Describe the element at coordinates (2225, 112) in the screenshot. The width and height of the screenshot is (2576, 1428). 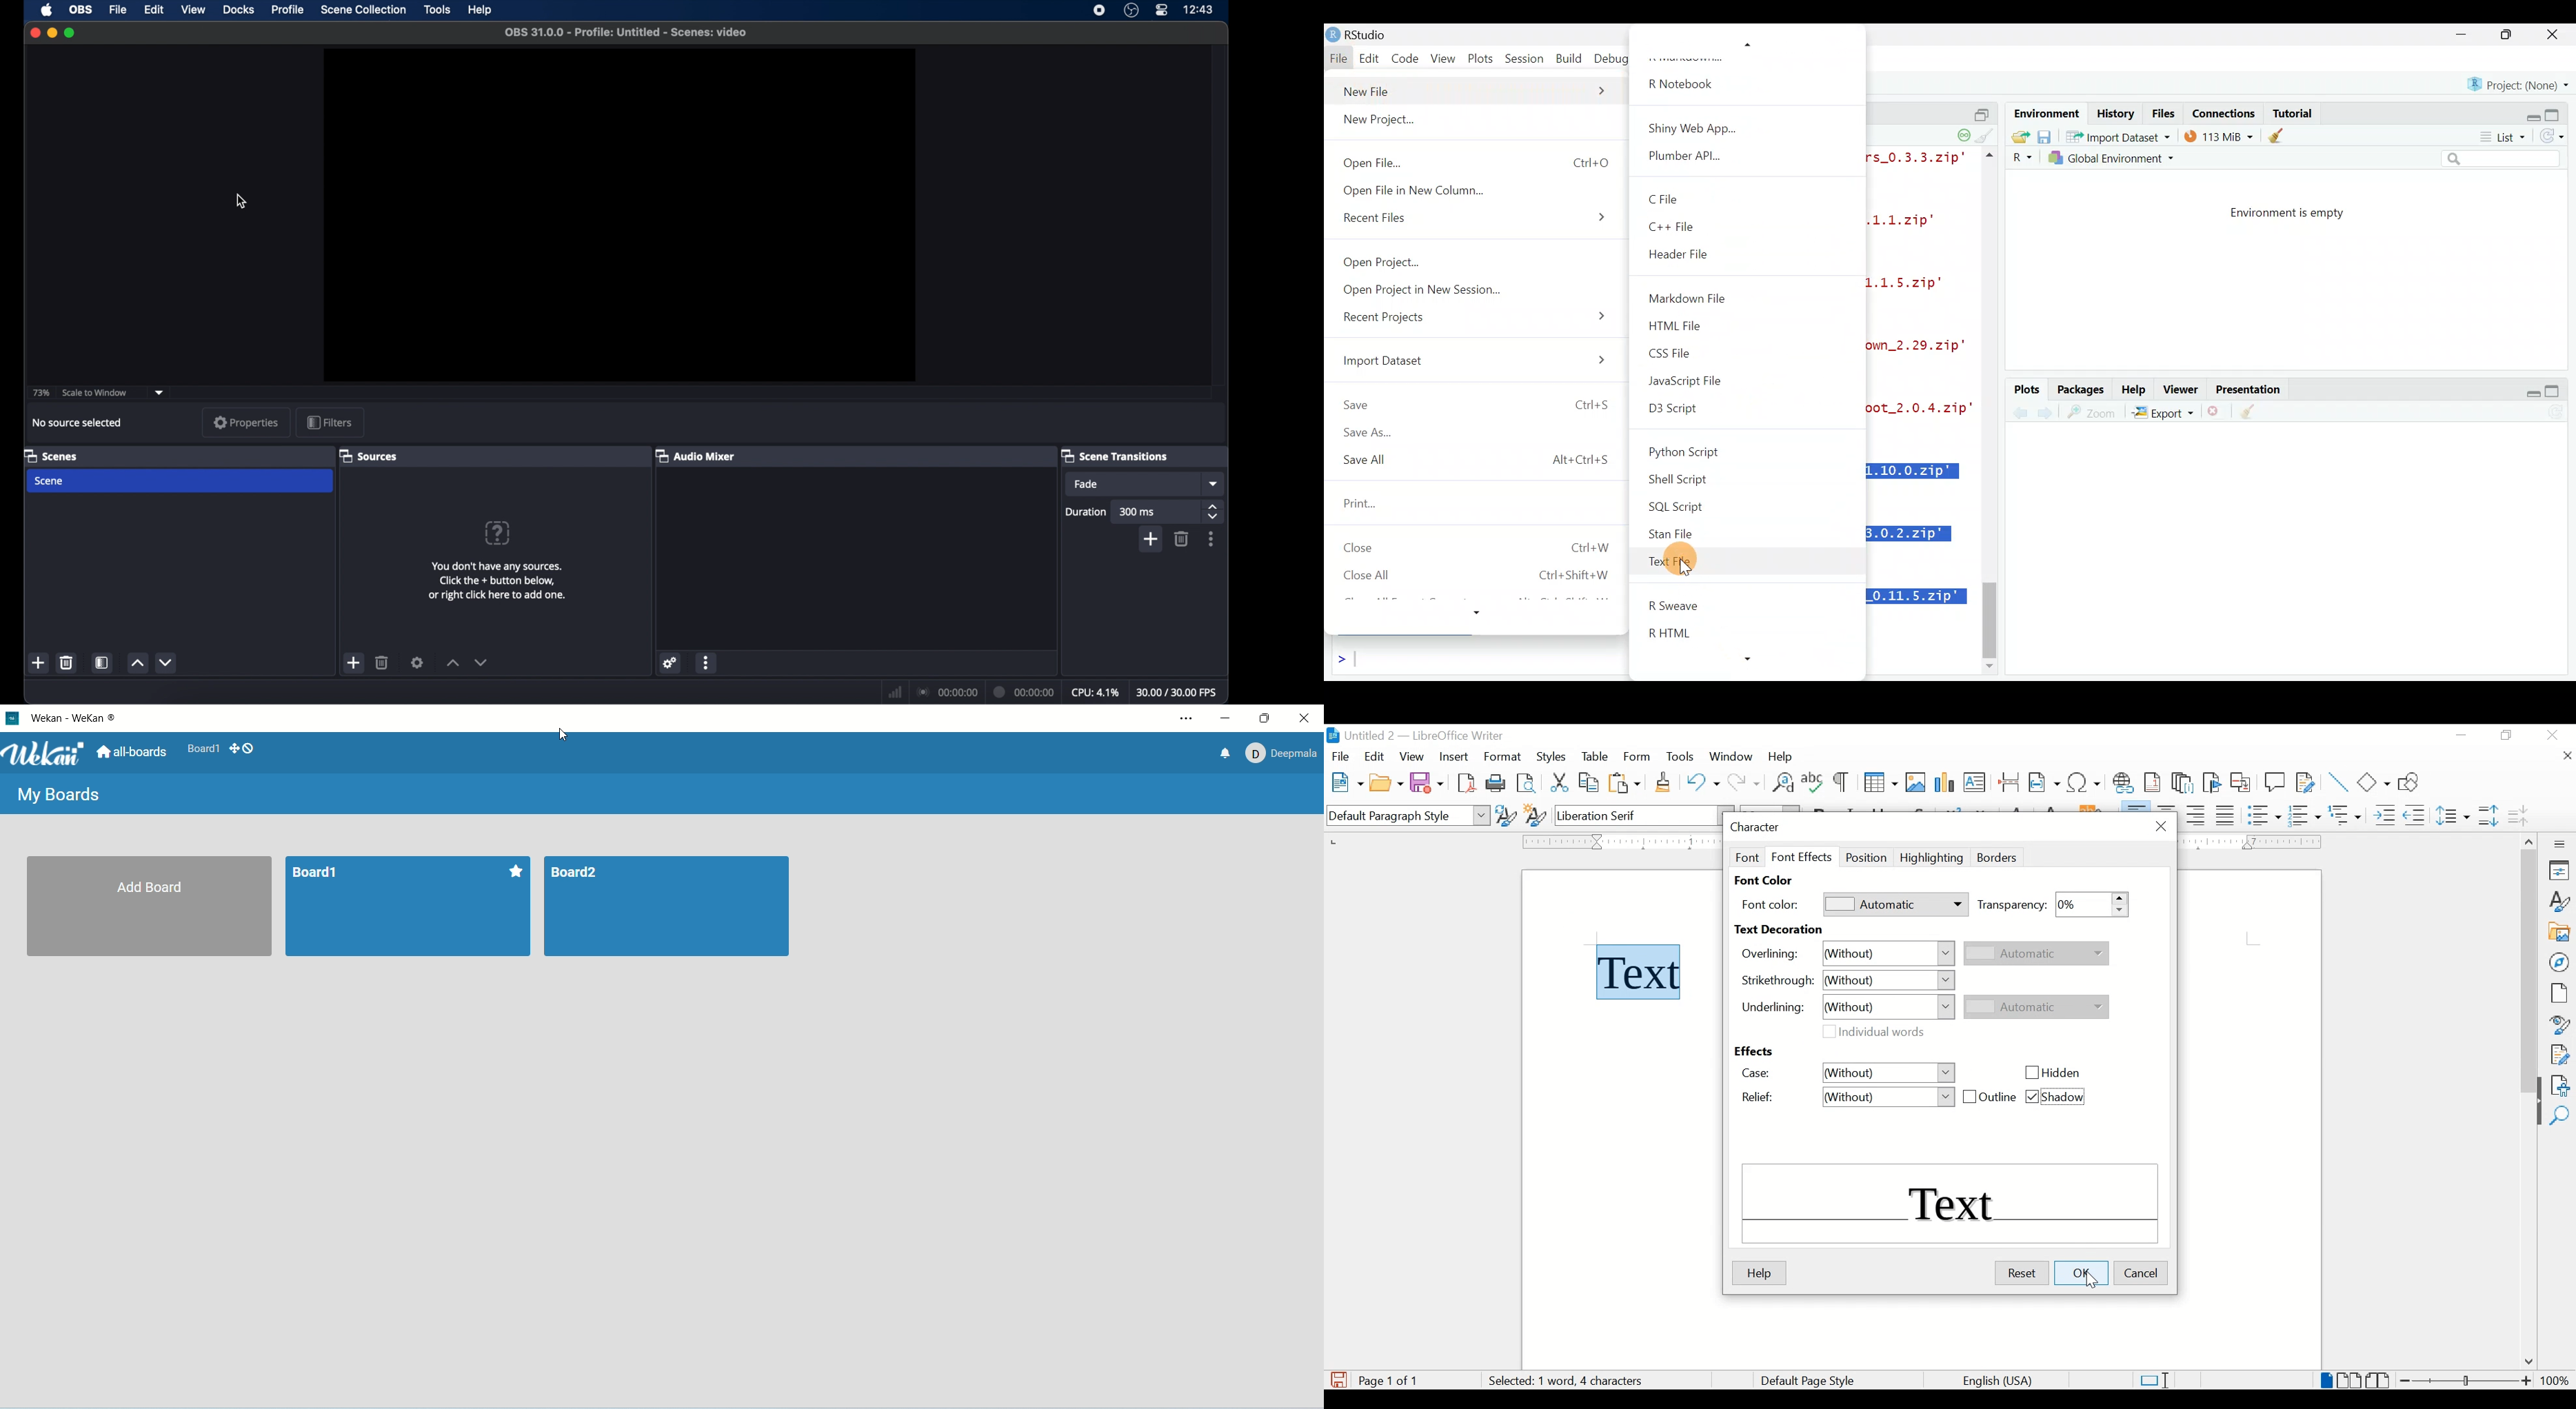
I see `Connections` at that location.